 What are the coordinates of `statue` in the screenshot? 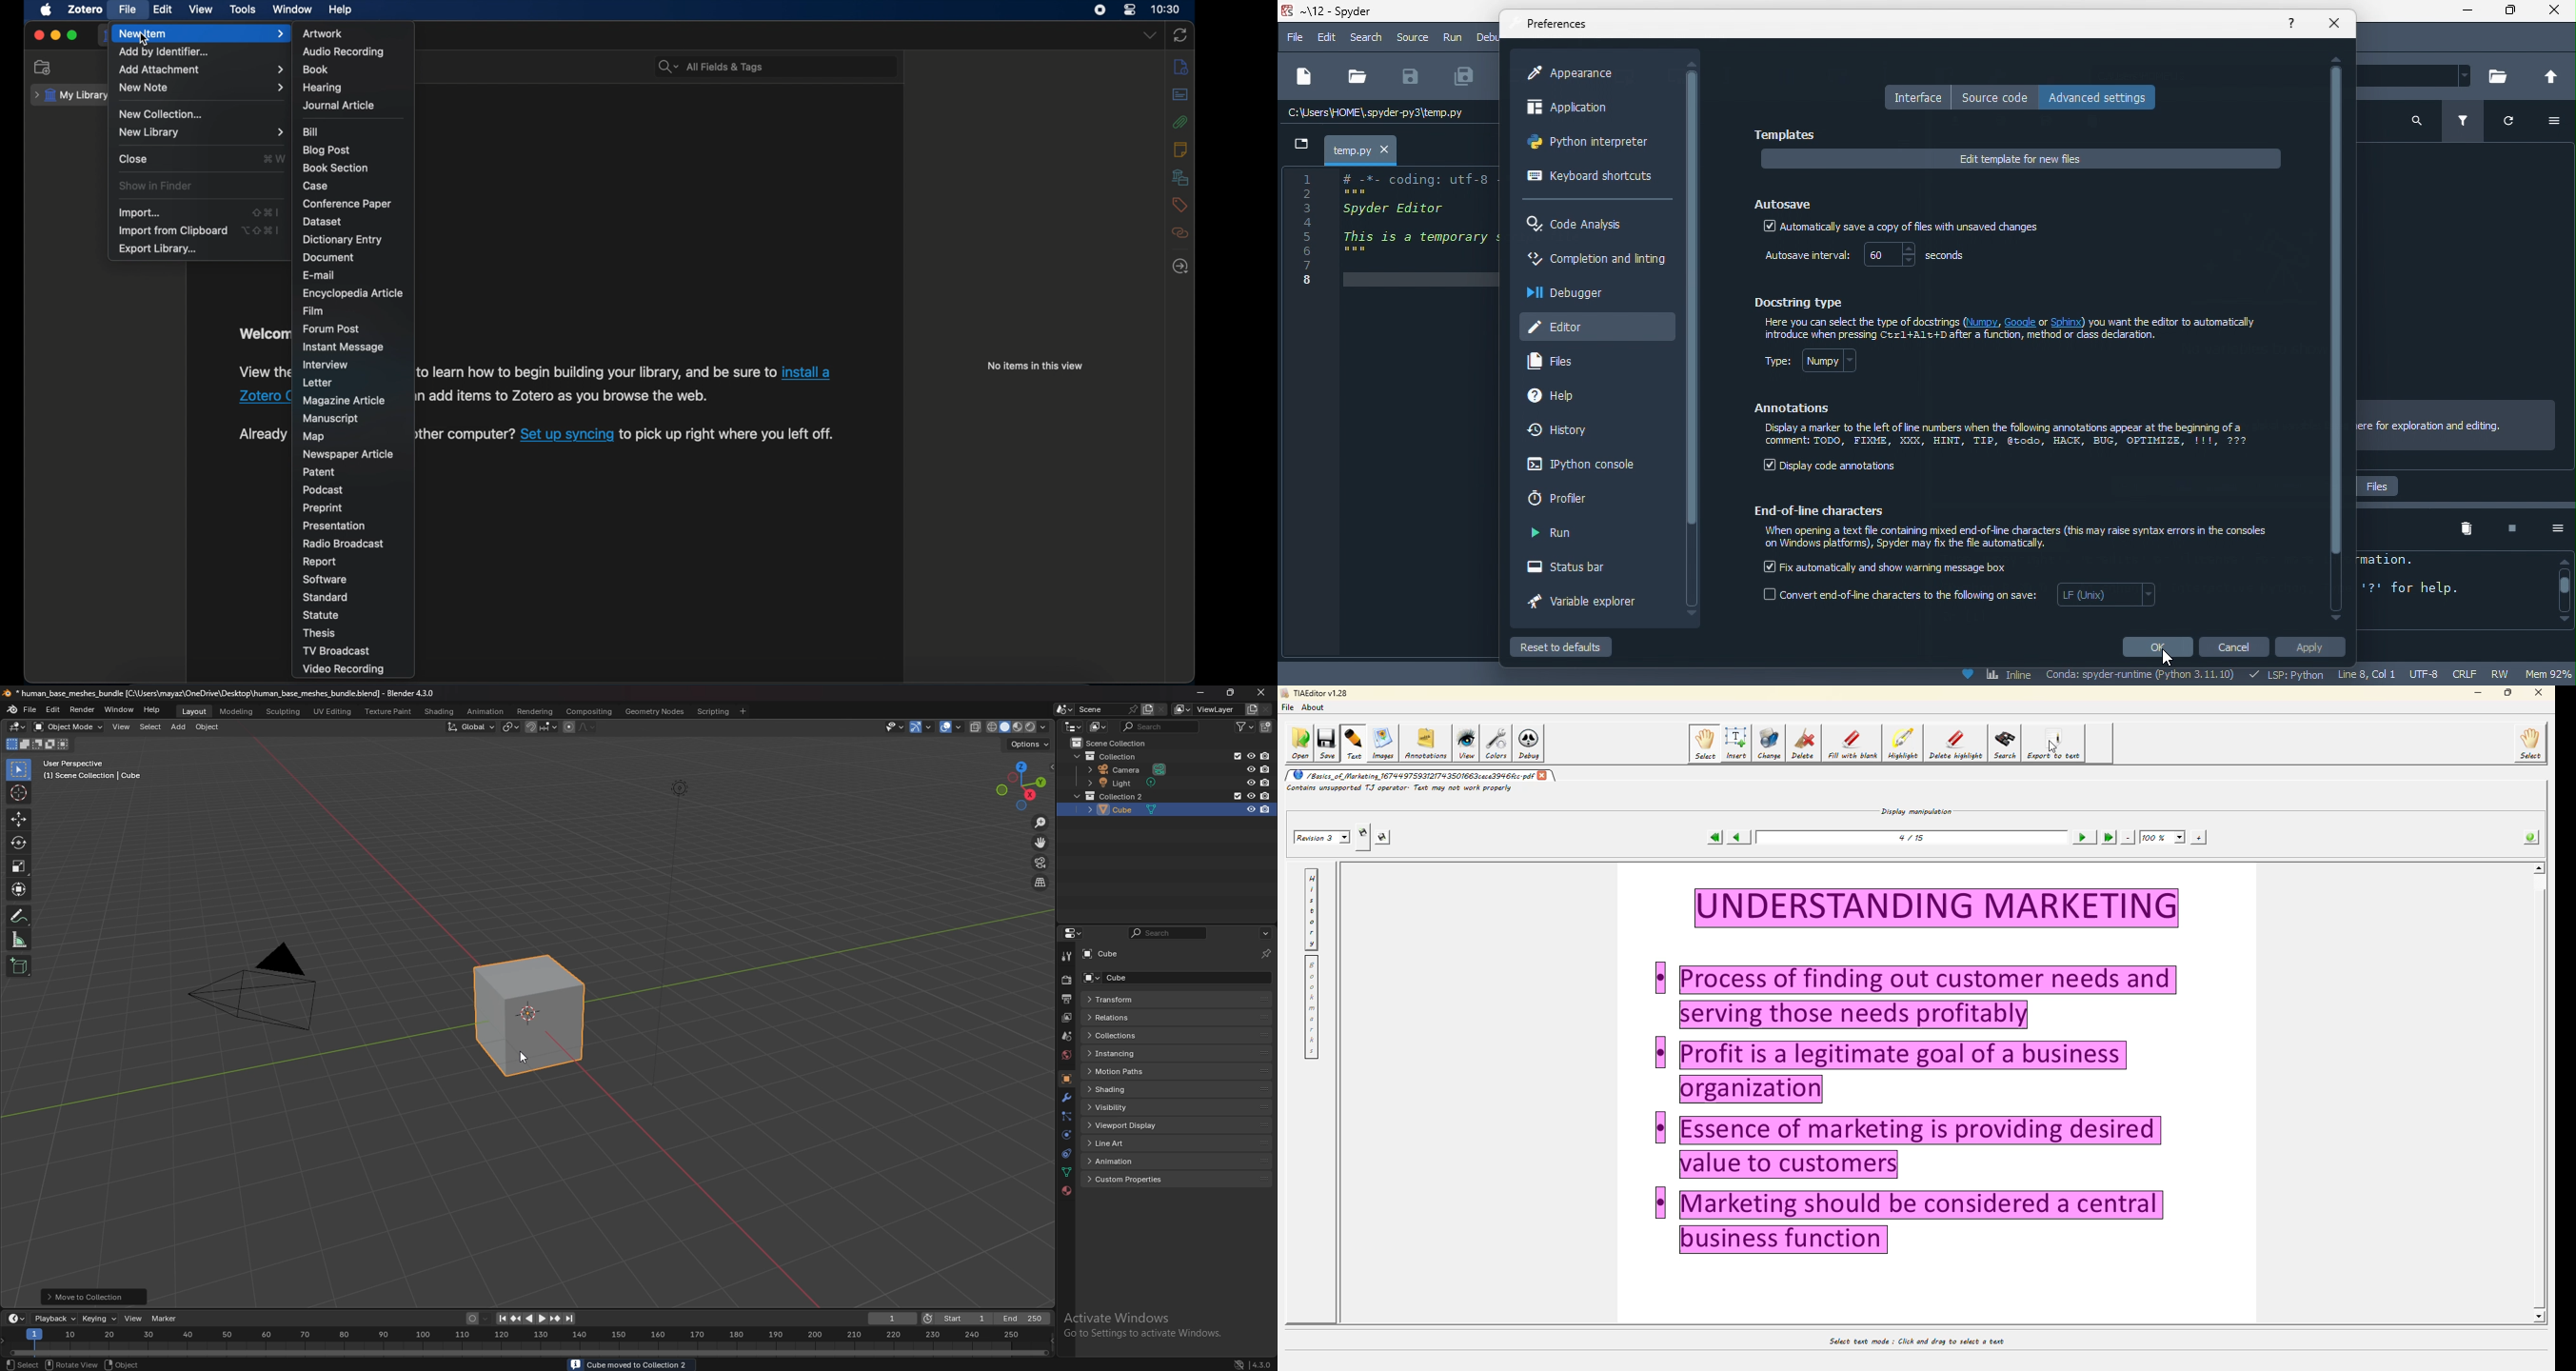 It's located at (321, 615).